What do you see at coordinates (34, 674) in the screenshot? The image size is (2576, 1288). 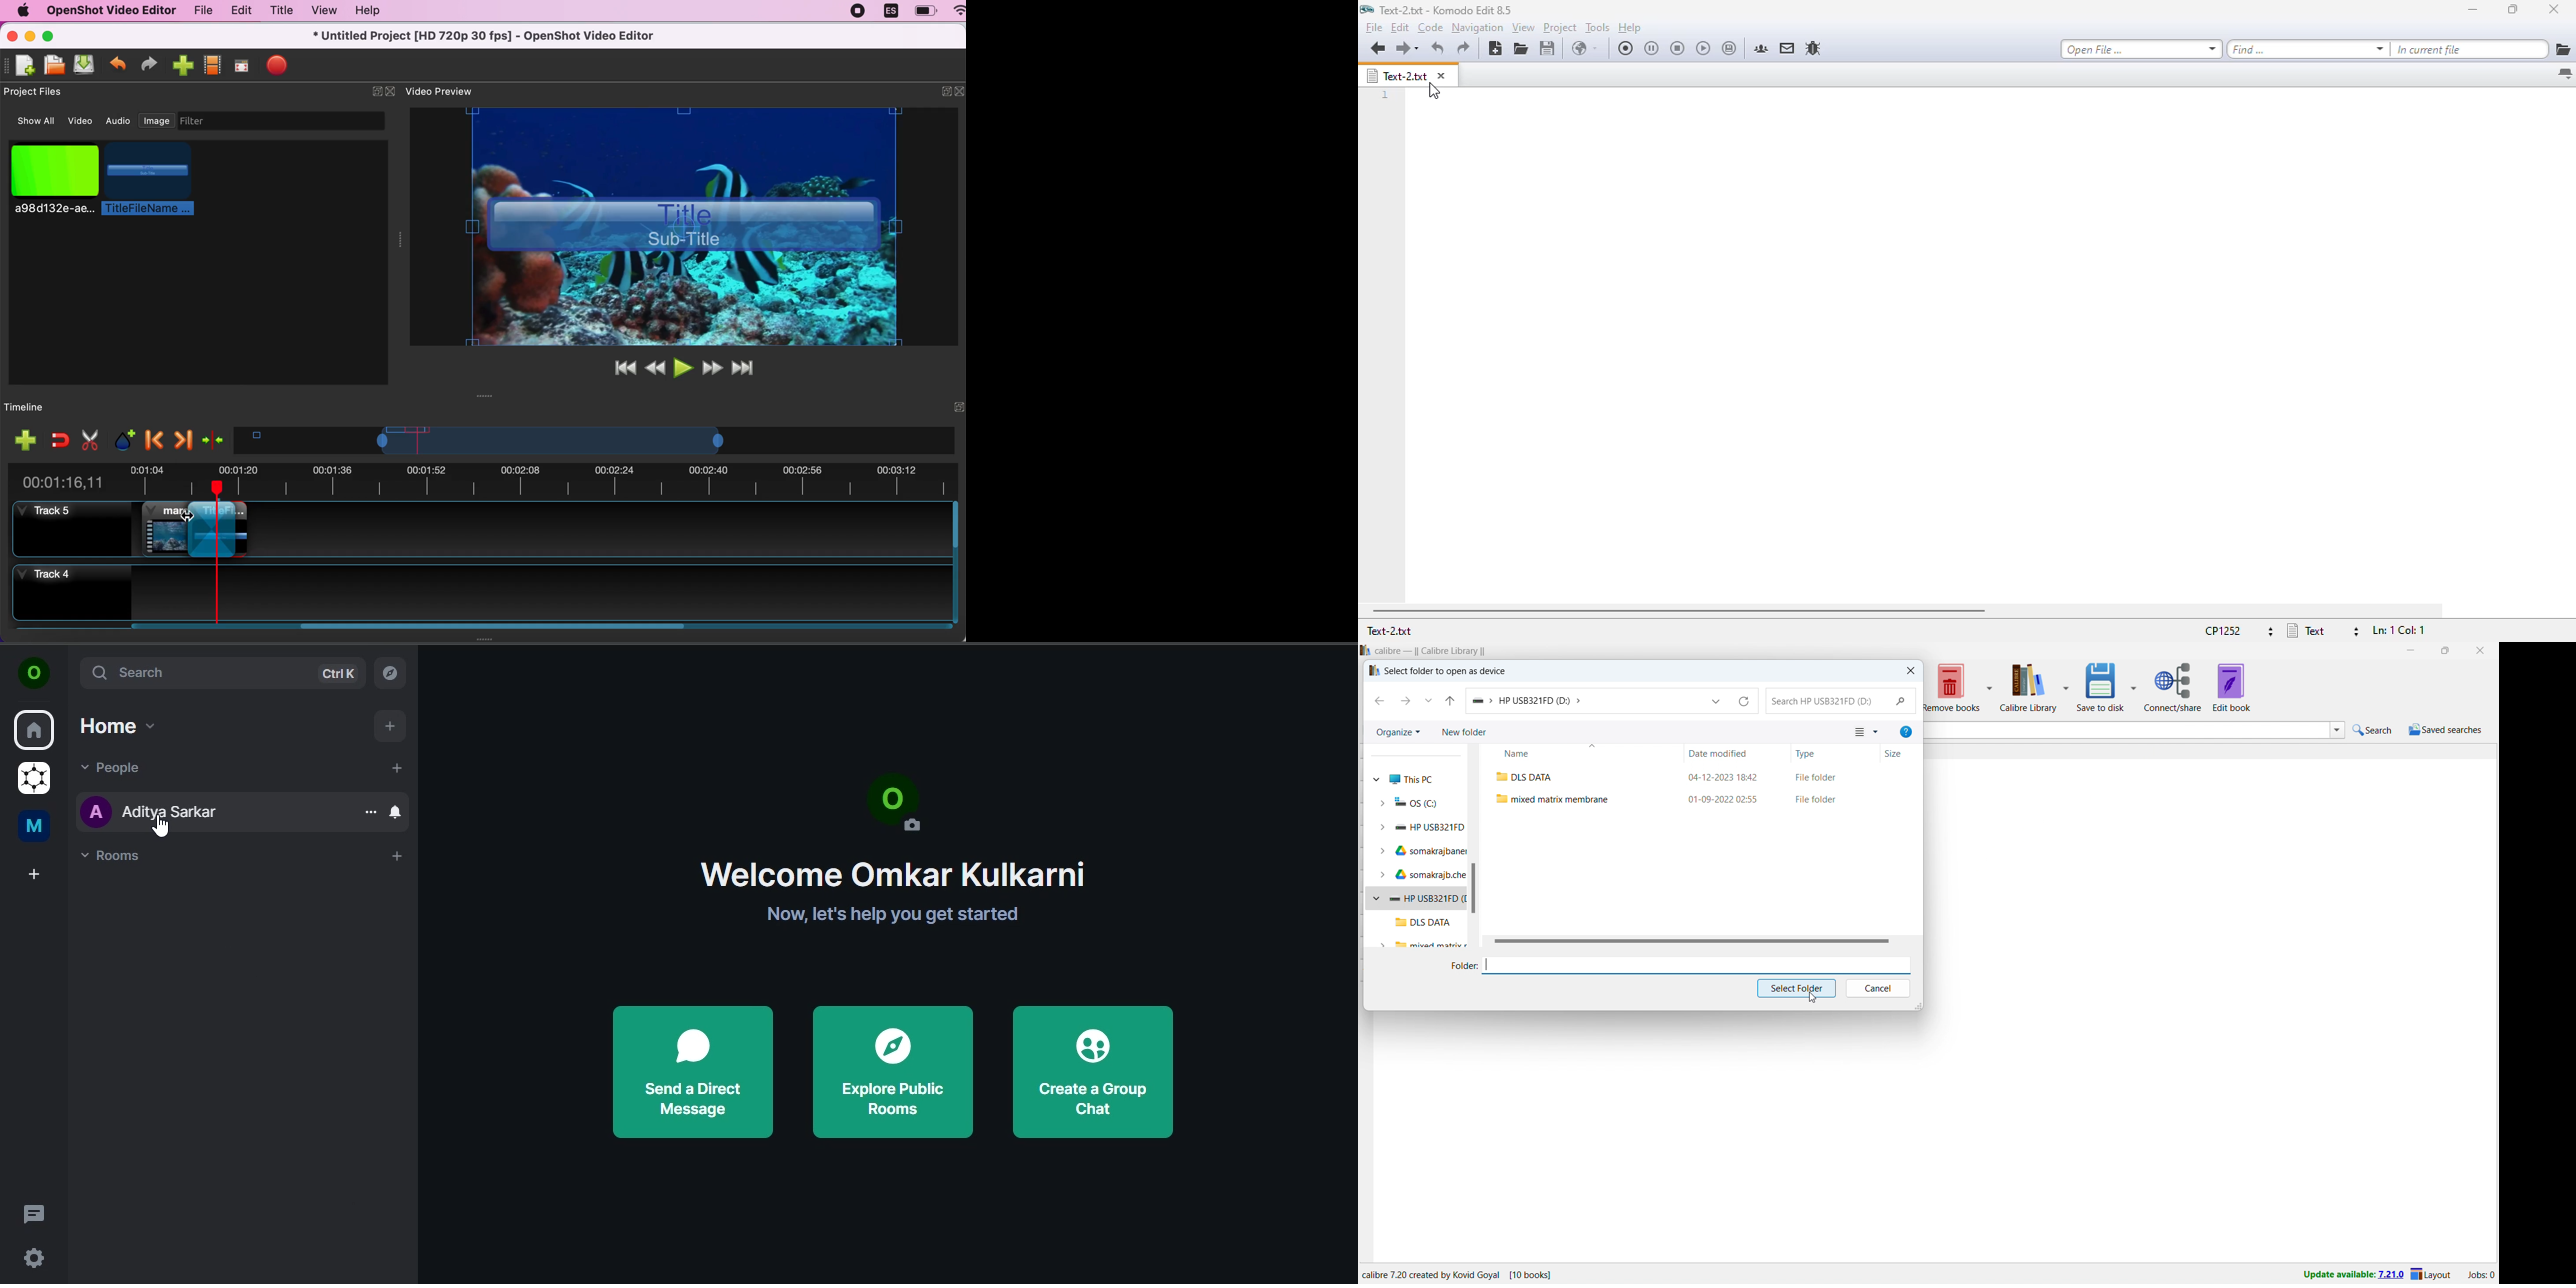 I see `icon` at bounding box center [34, 674].